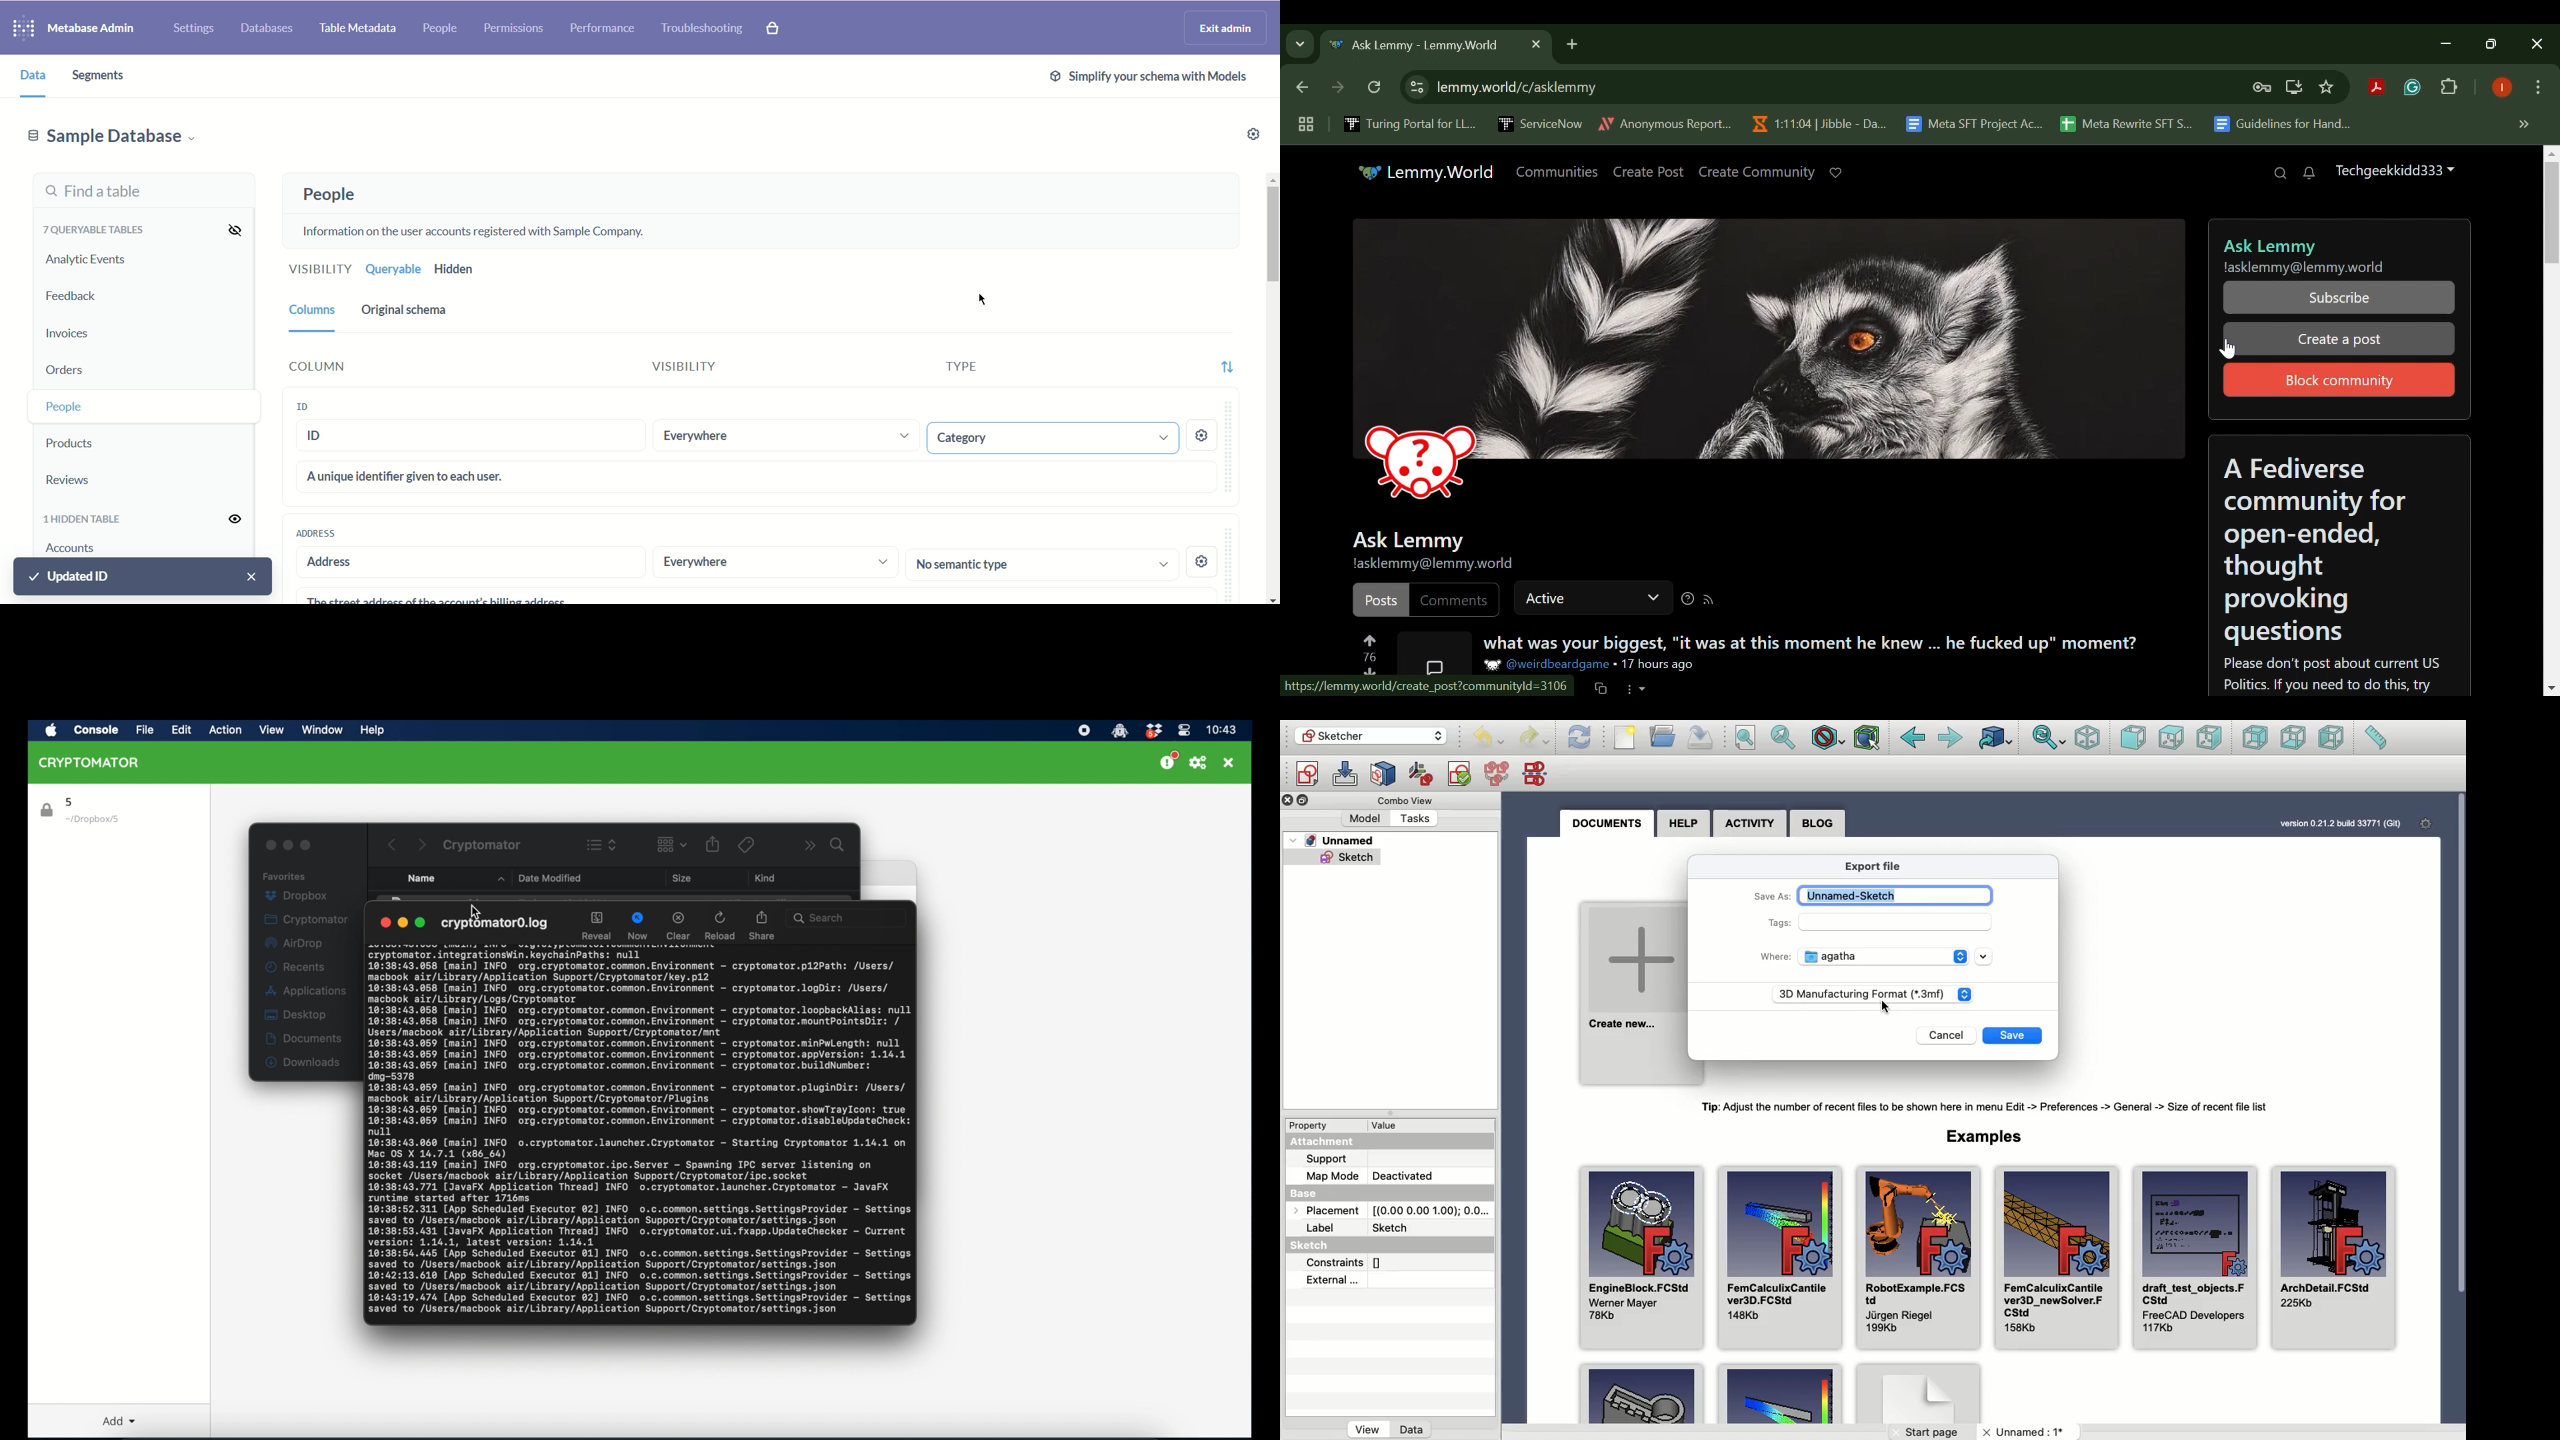  What do you see at coordinates (1491, 738) in the screenshot?
I see `Undo` at bounding box center [1491, 738].